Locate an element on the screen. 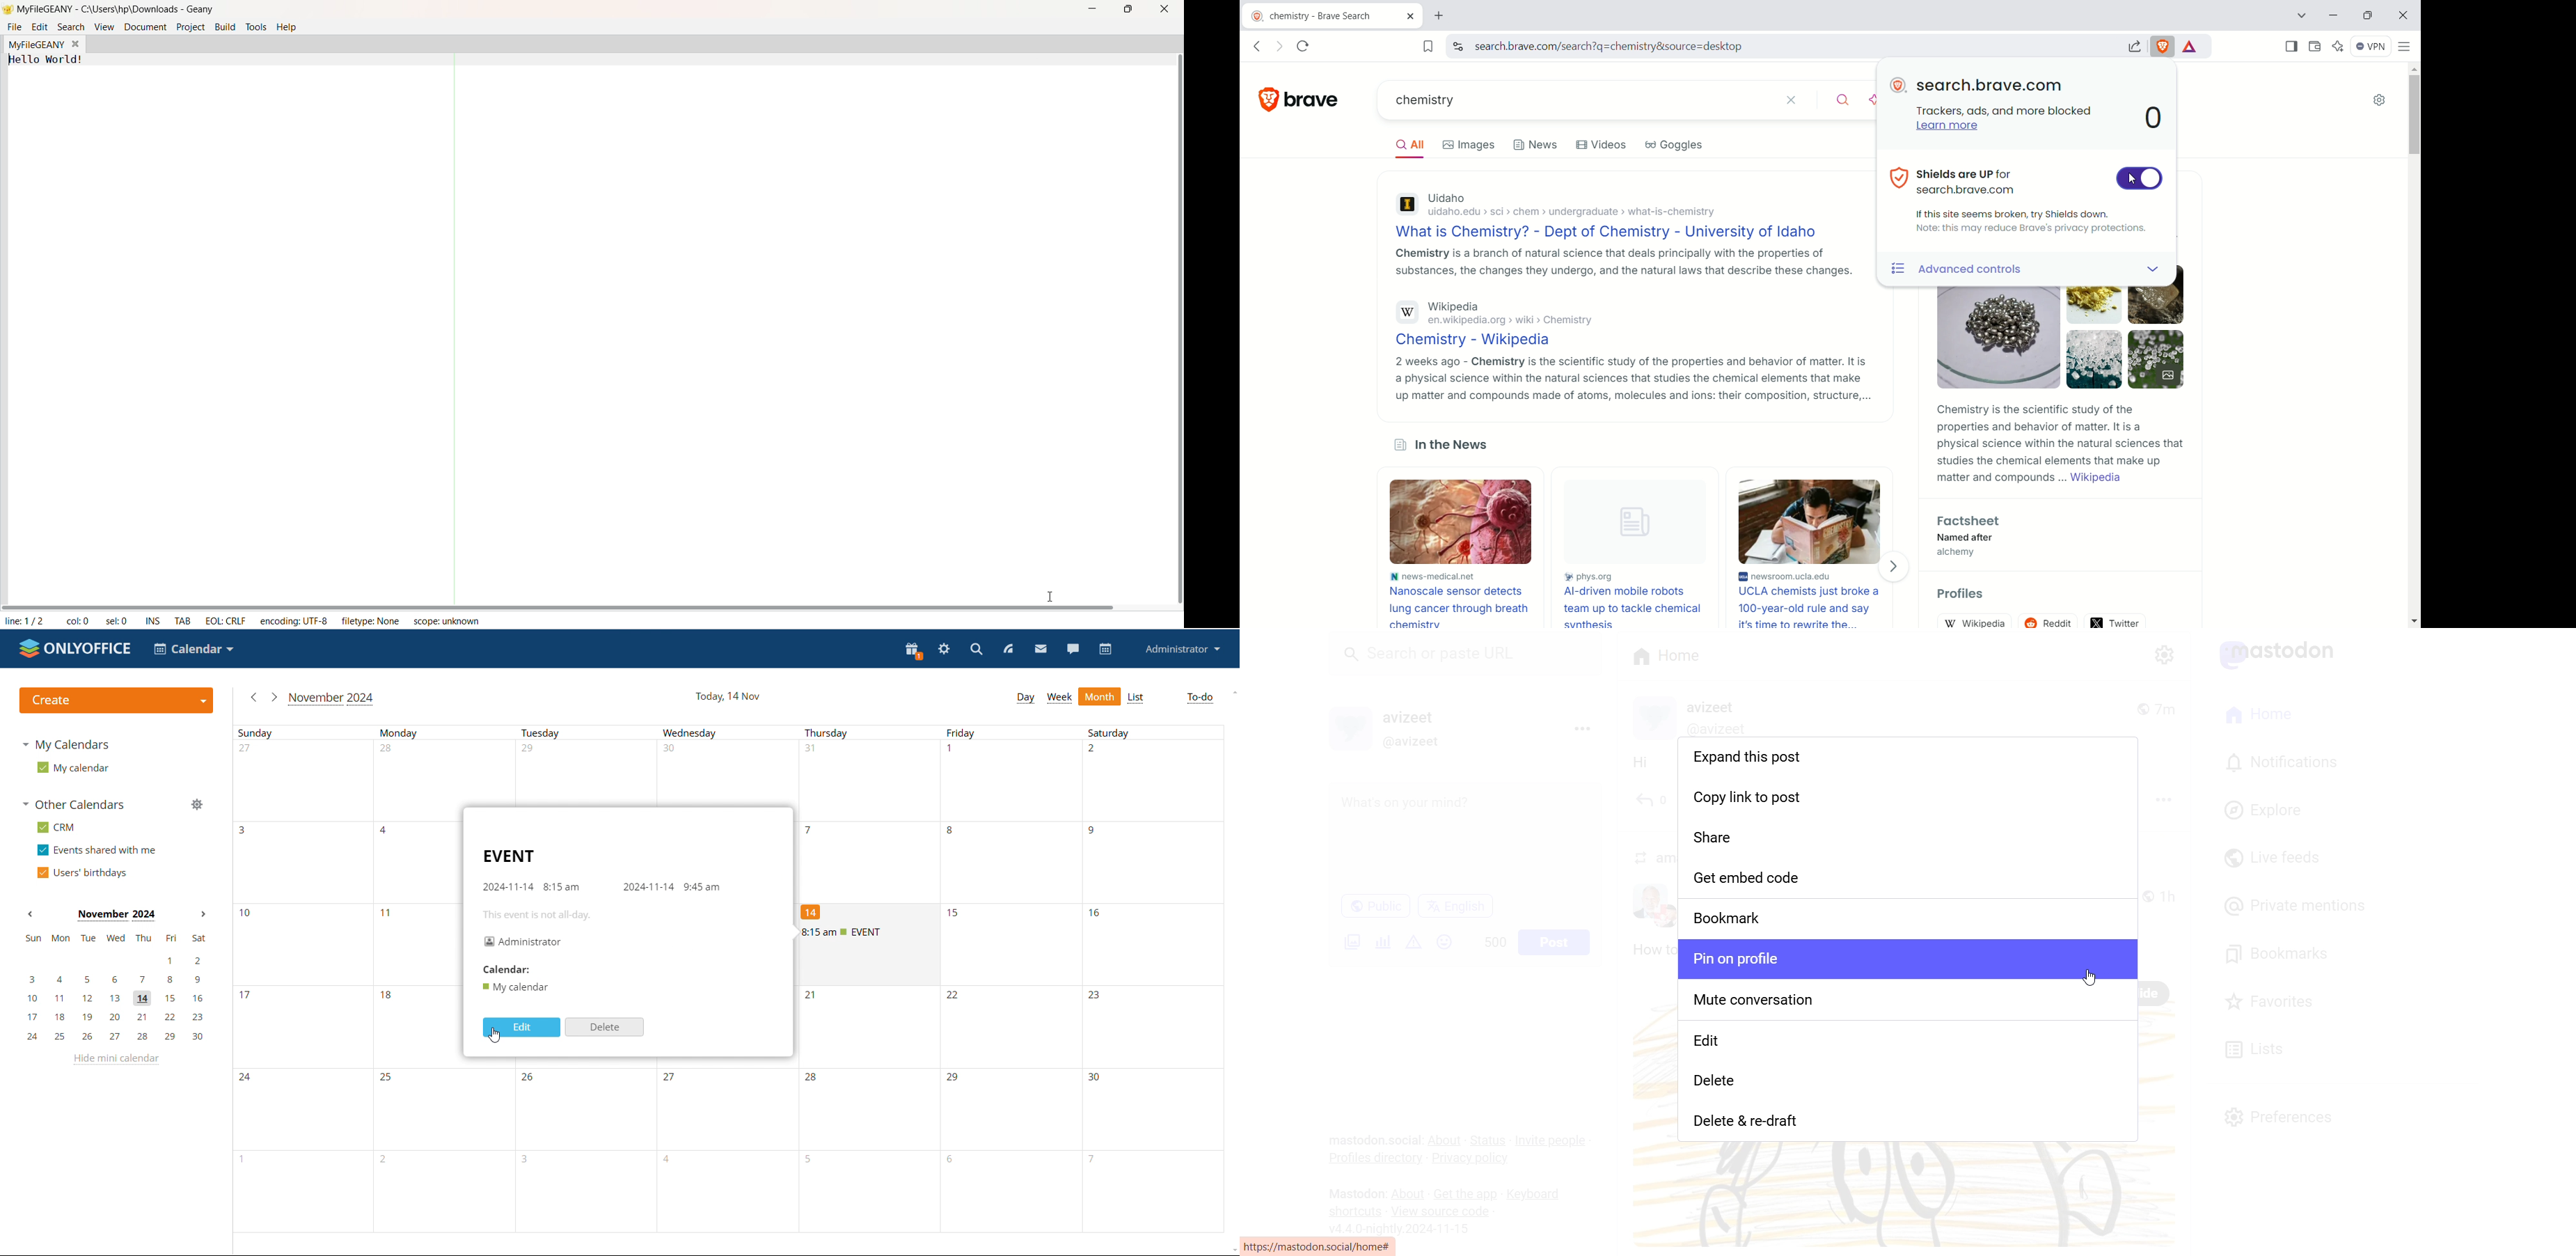  customize and control brave is located at coordinates (2407, 49).